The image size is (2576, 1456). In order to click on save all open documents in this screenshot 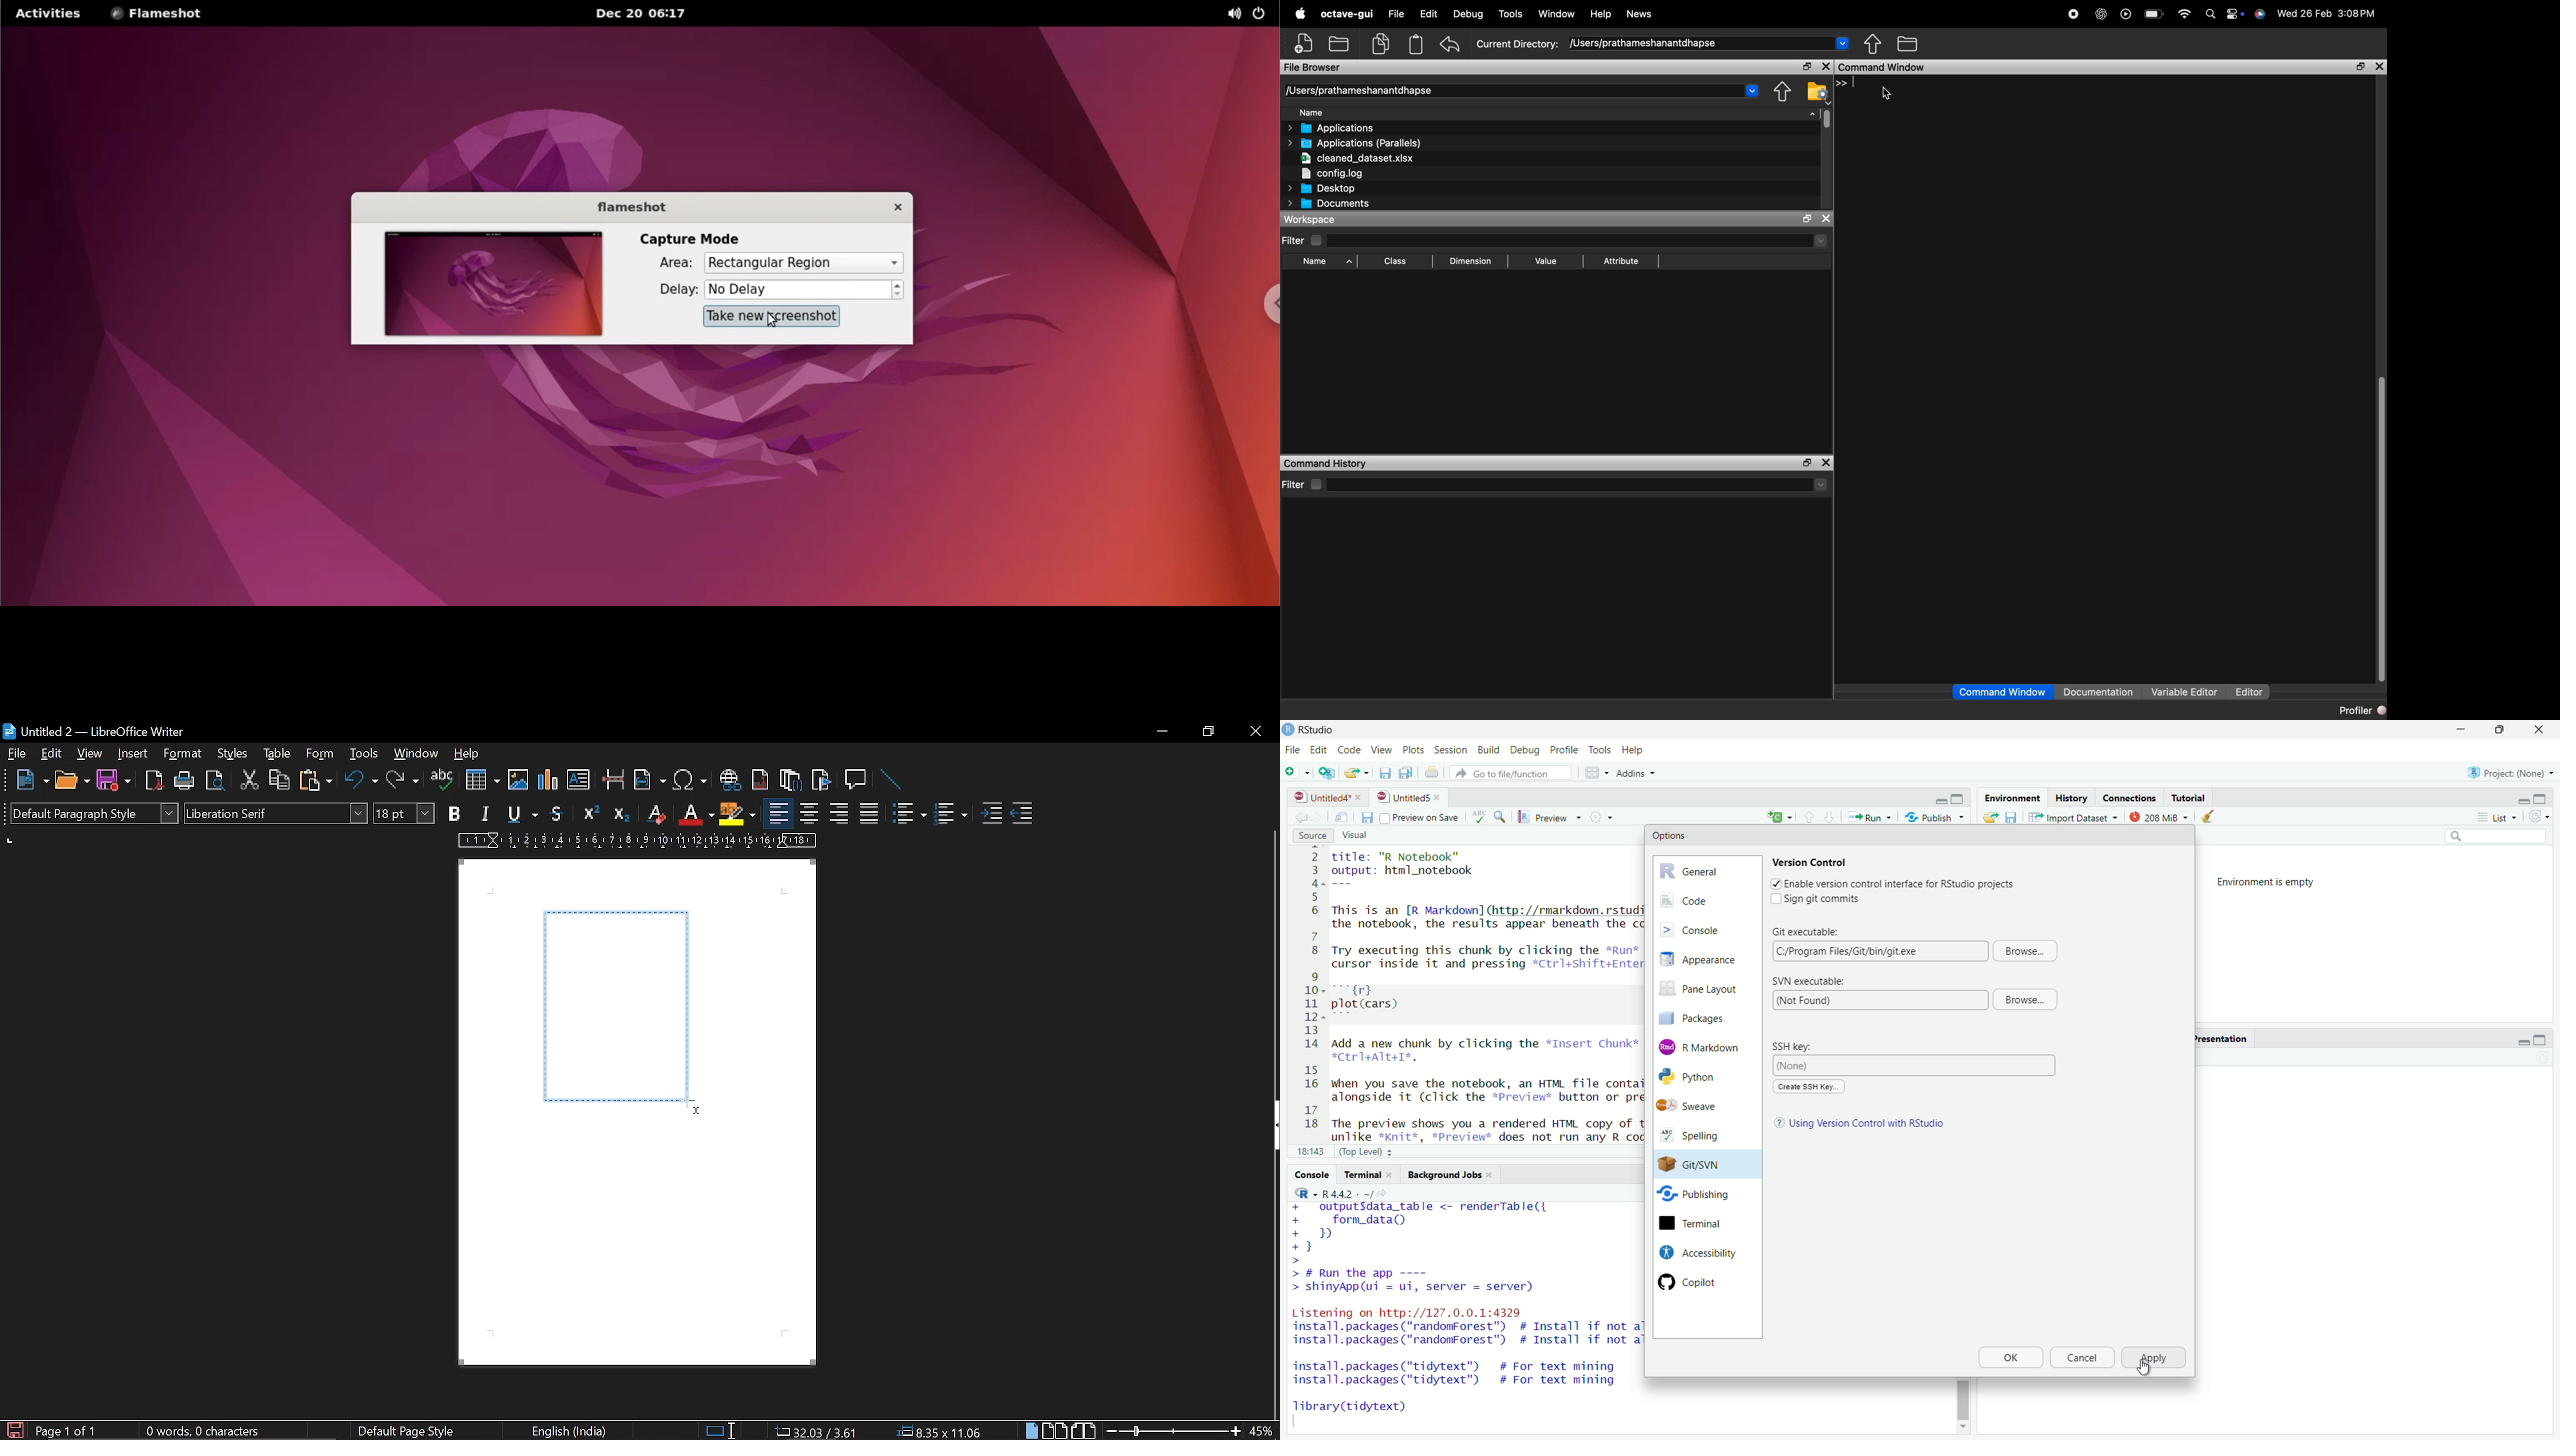, I will do `click(1407, 773)`.